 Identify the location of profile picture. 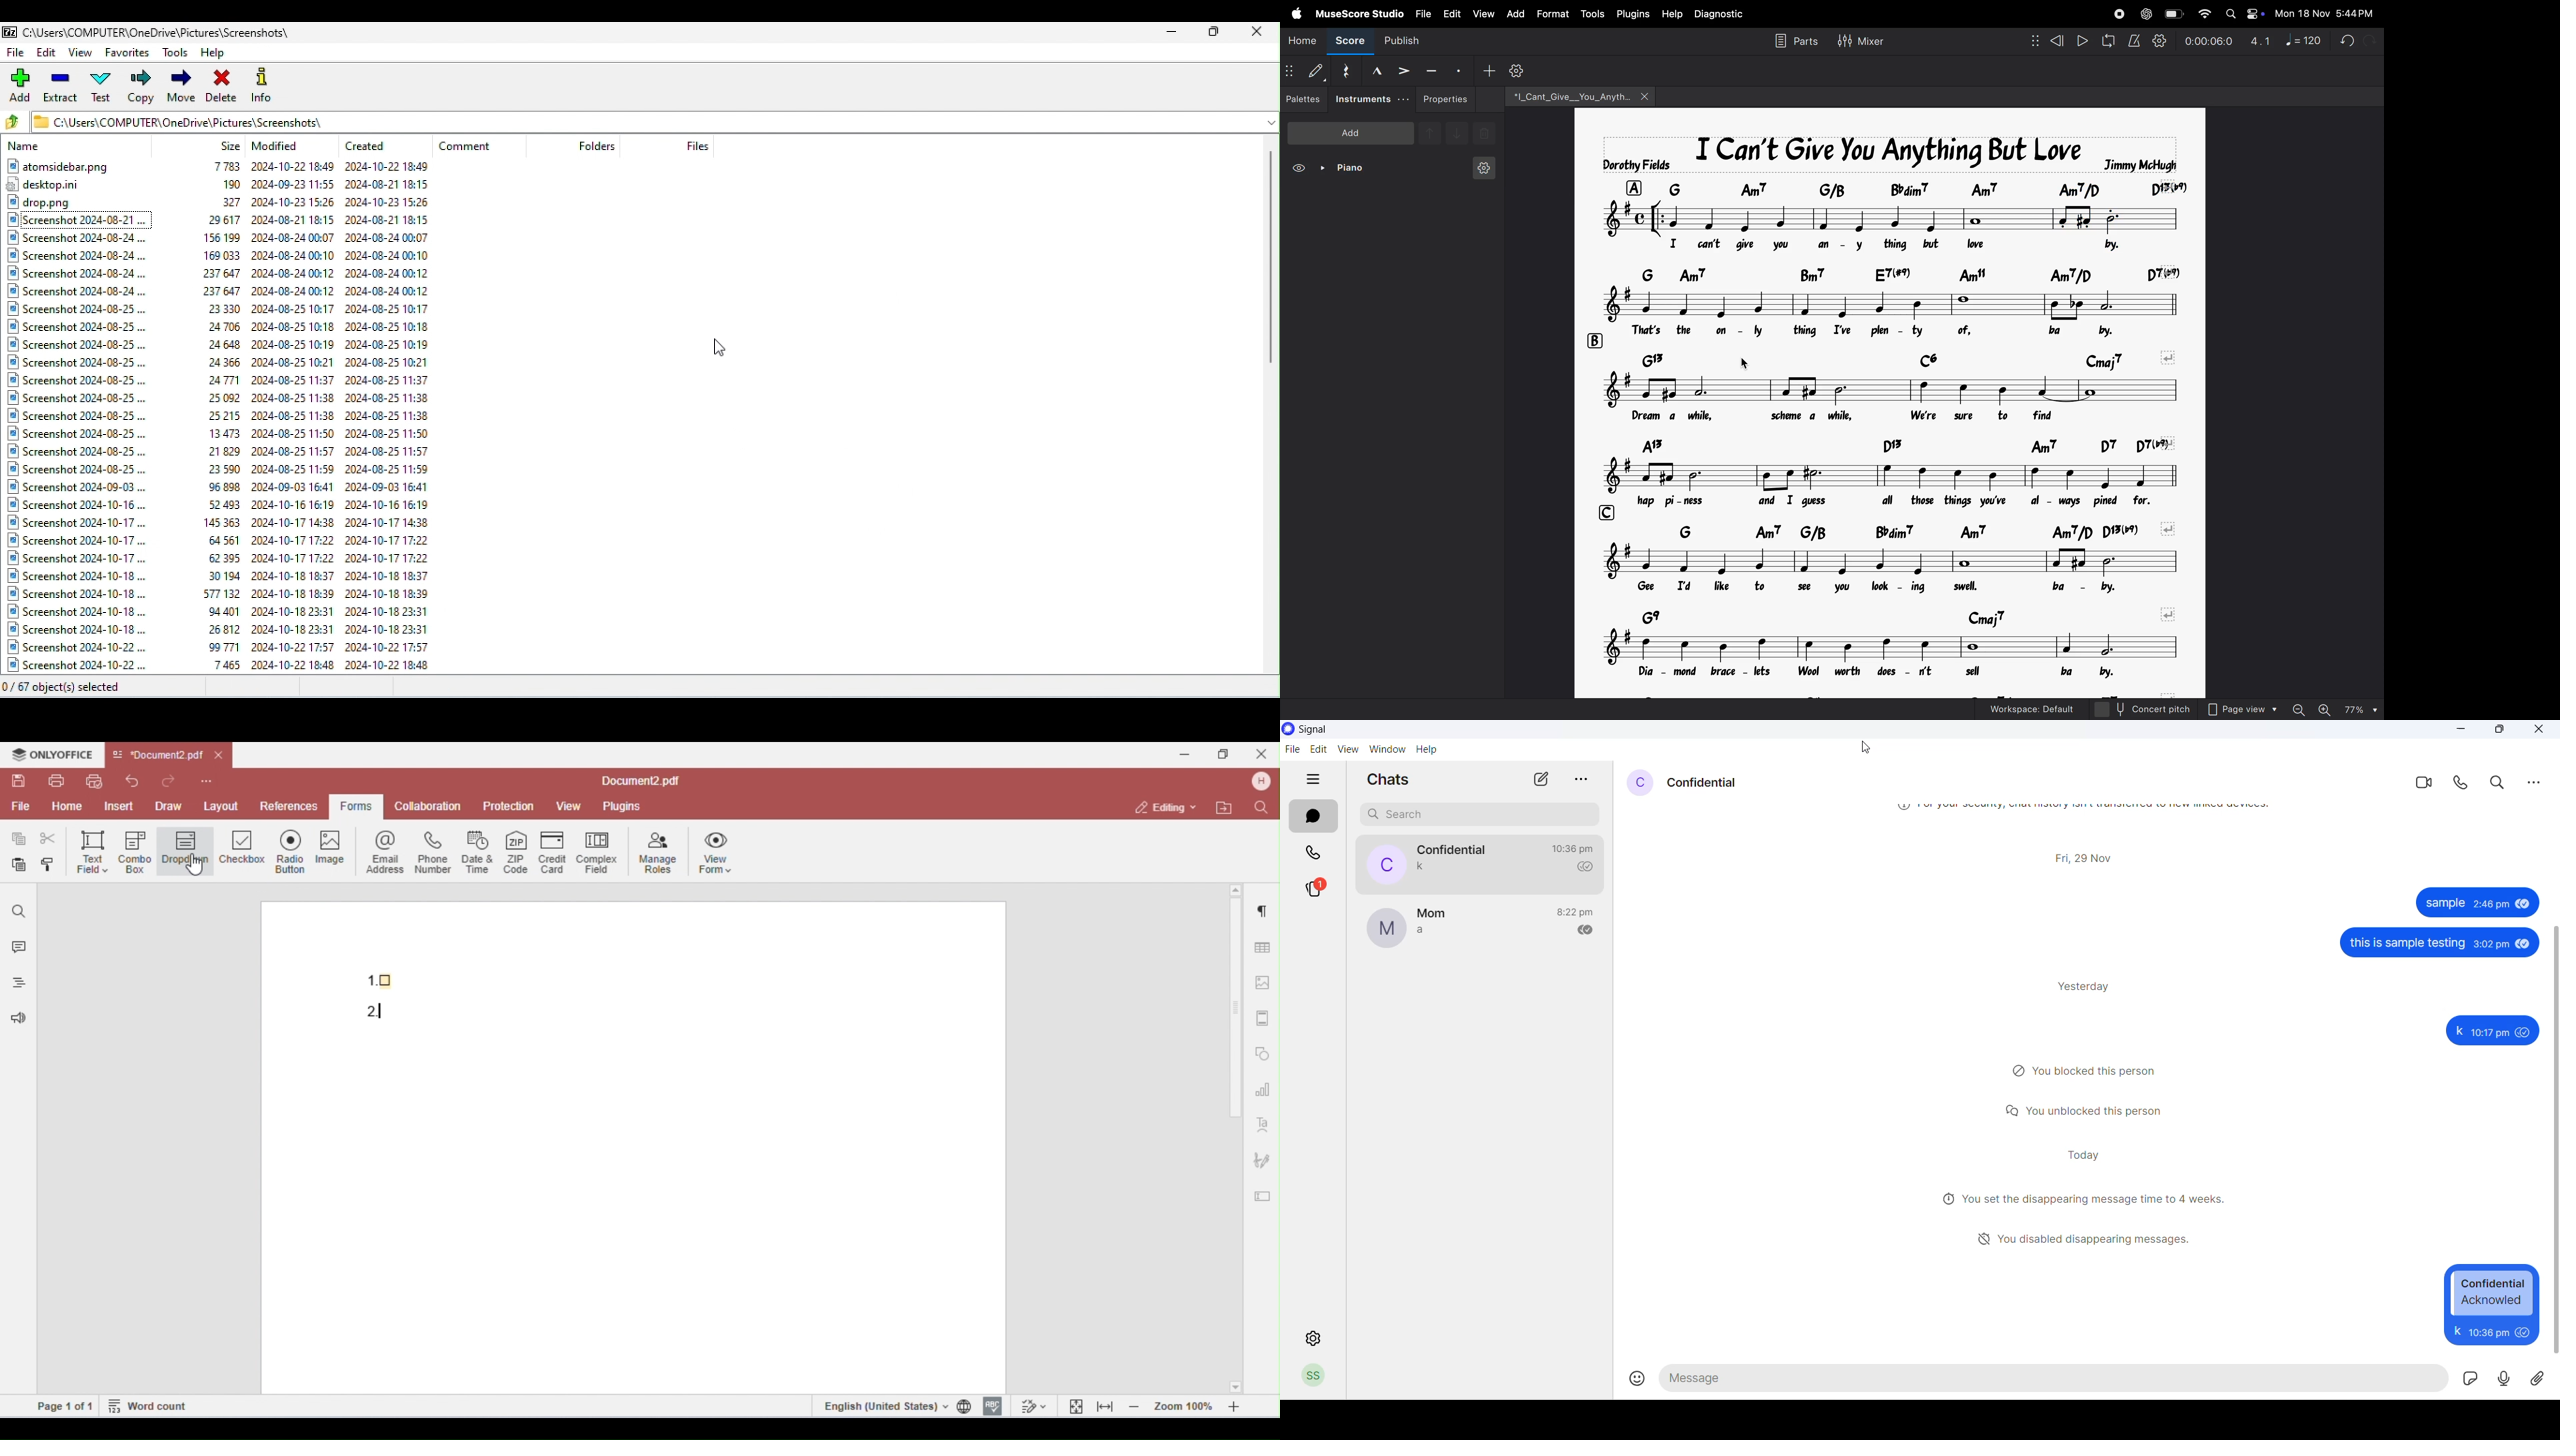
(1383, 864).